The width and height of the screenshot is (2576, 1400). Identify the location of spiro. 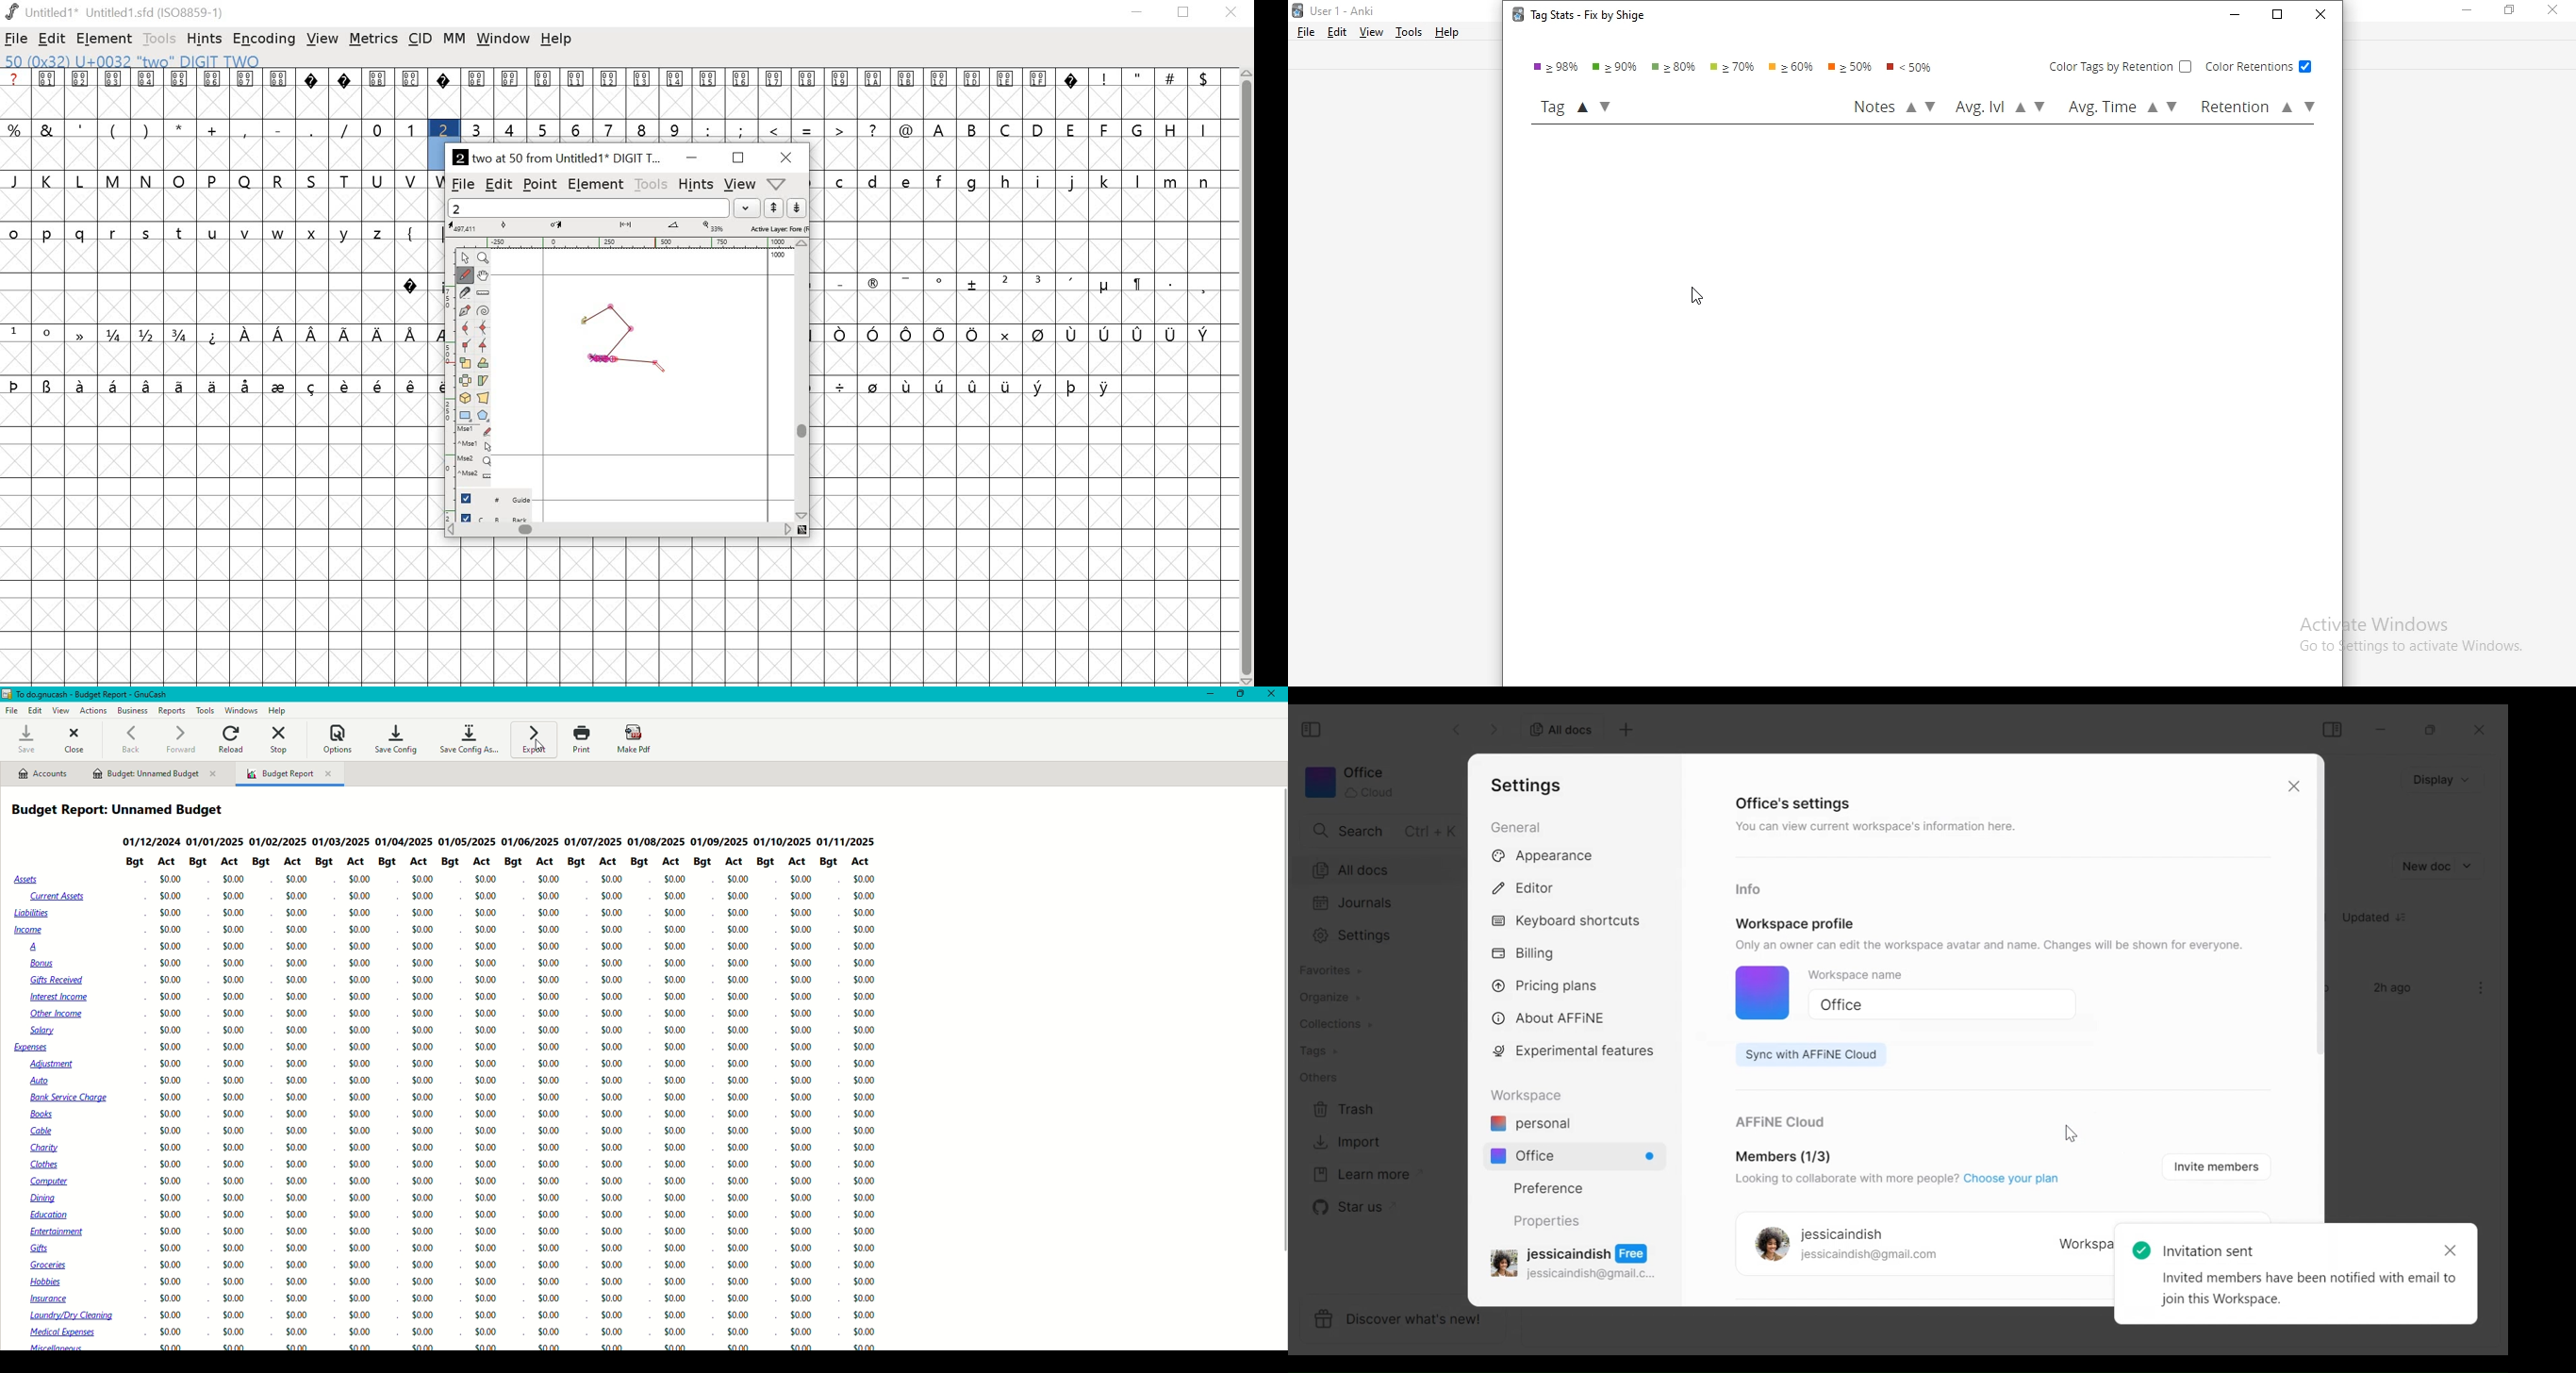
(482, 312).